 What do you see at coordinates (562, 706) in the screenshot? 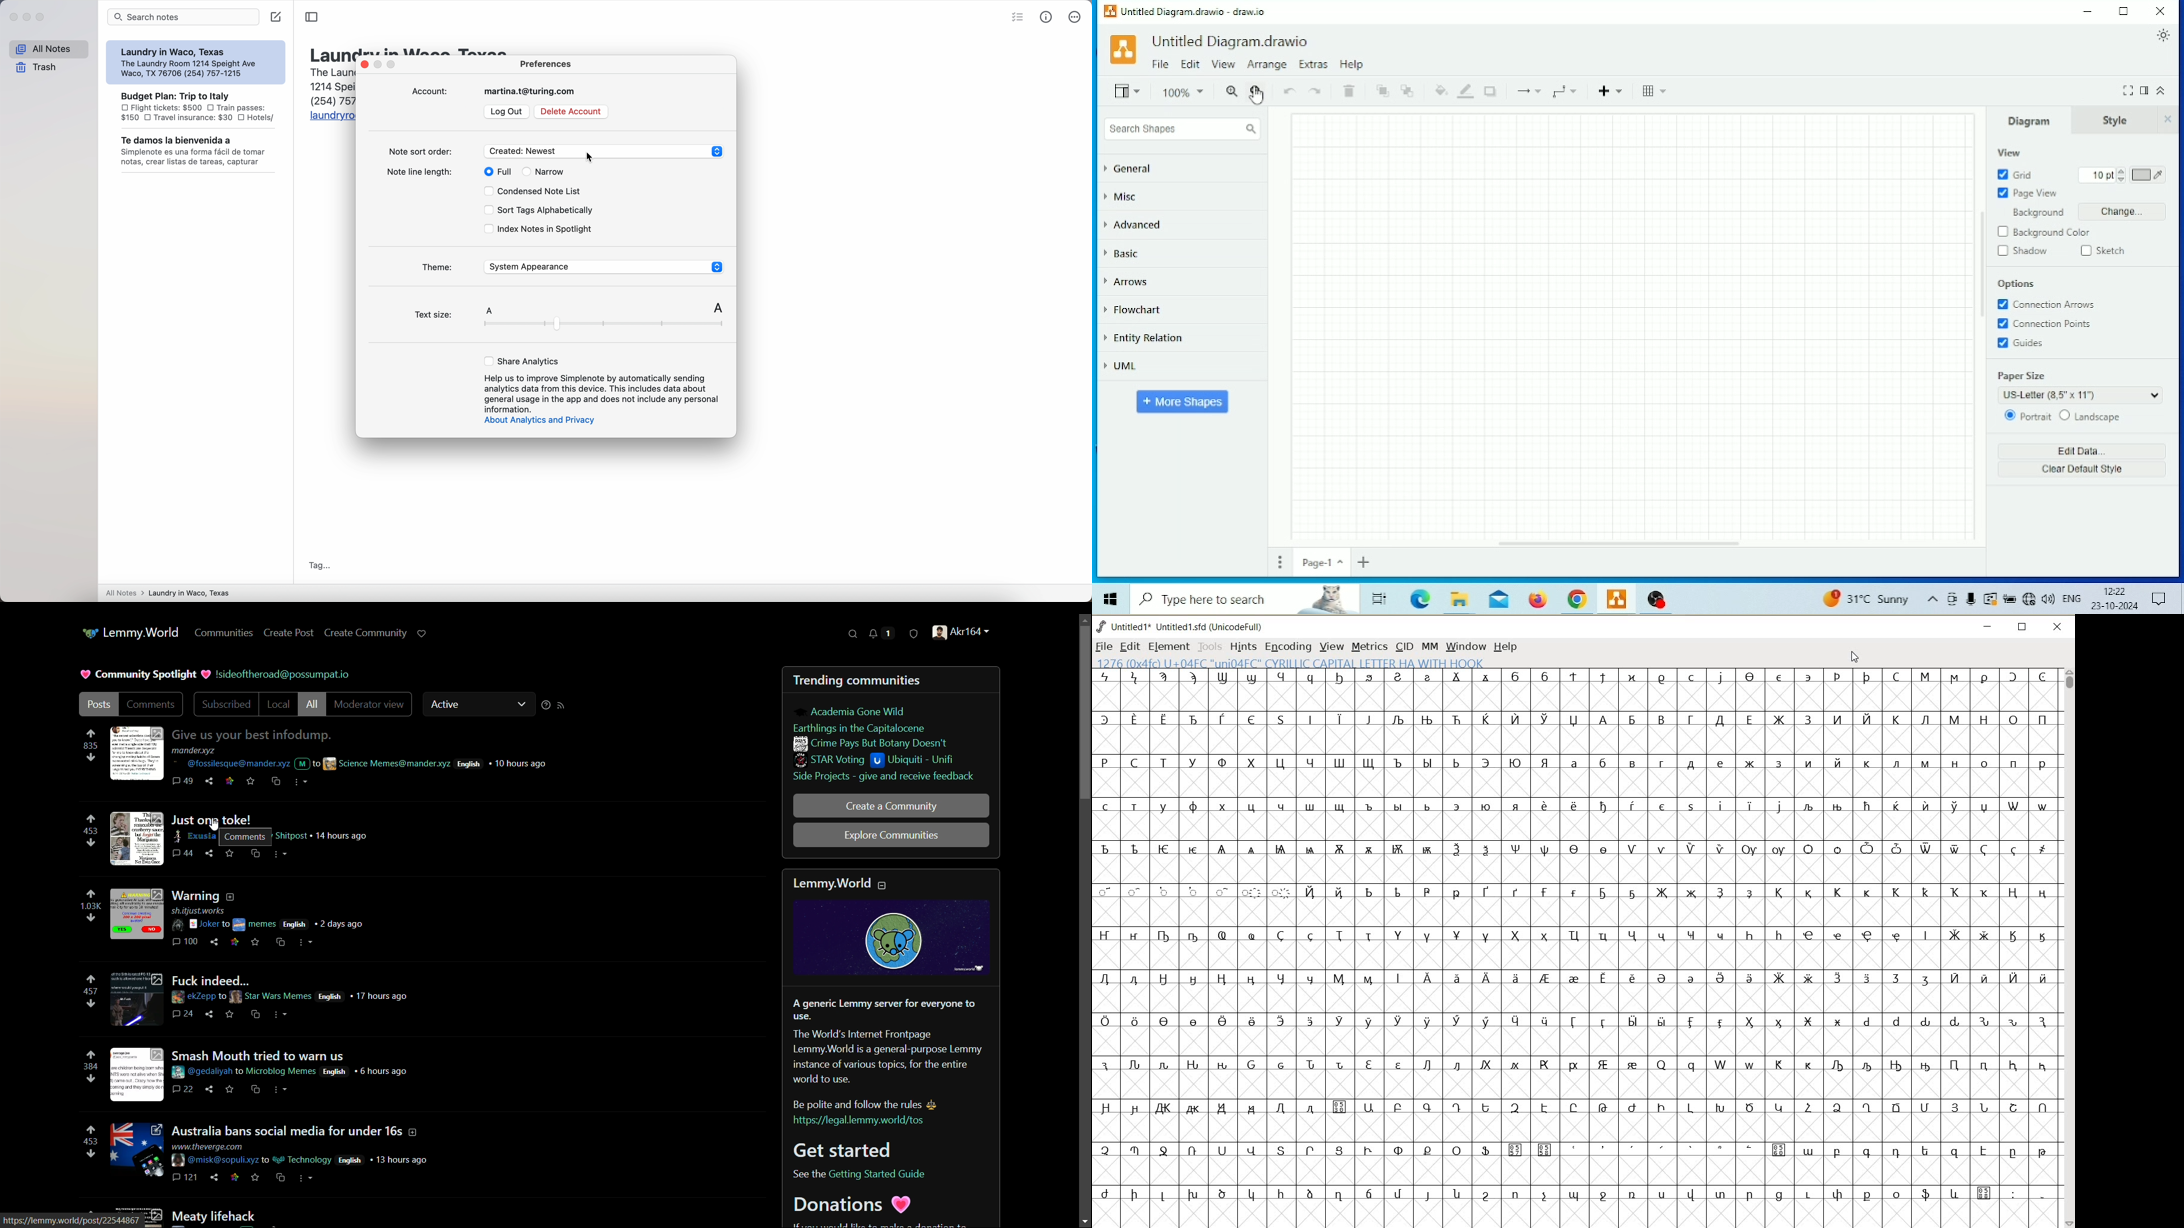
I see `rss` at bounding box center [562, 706].